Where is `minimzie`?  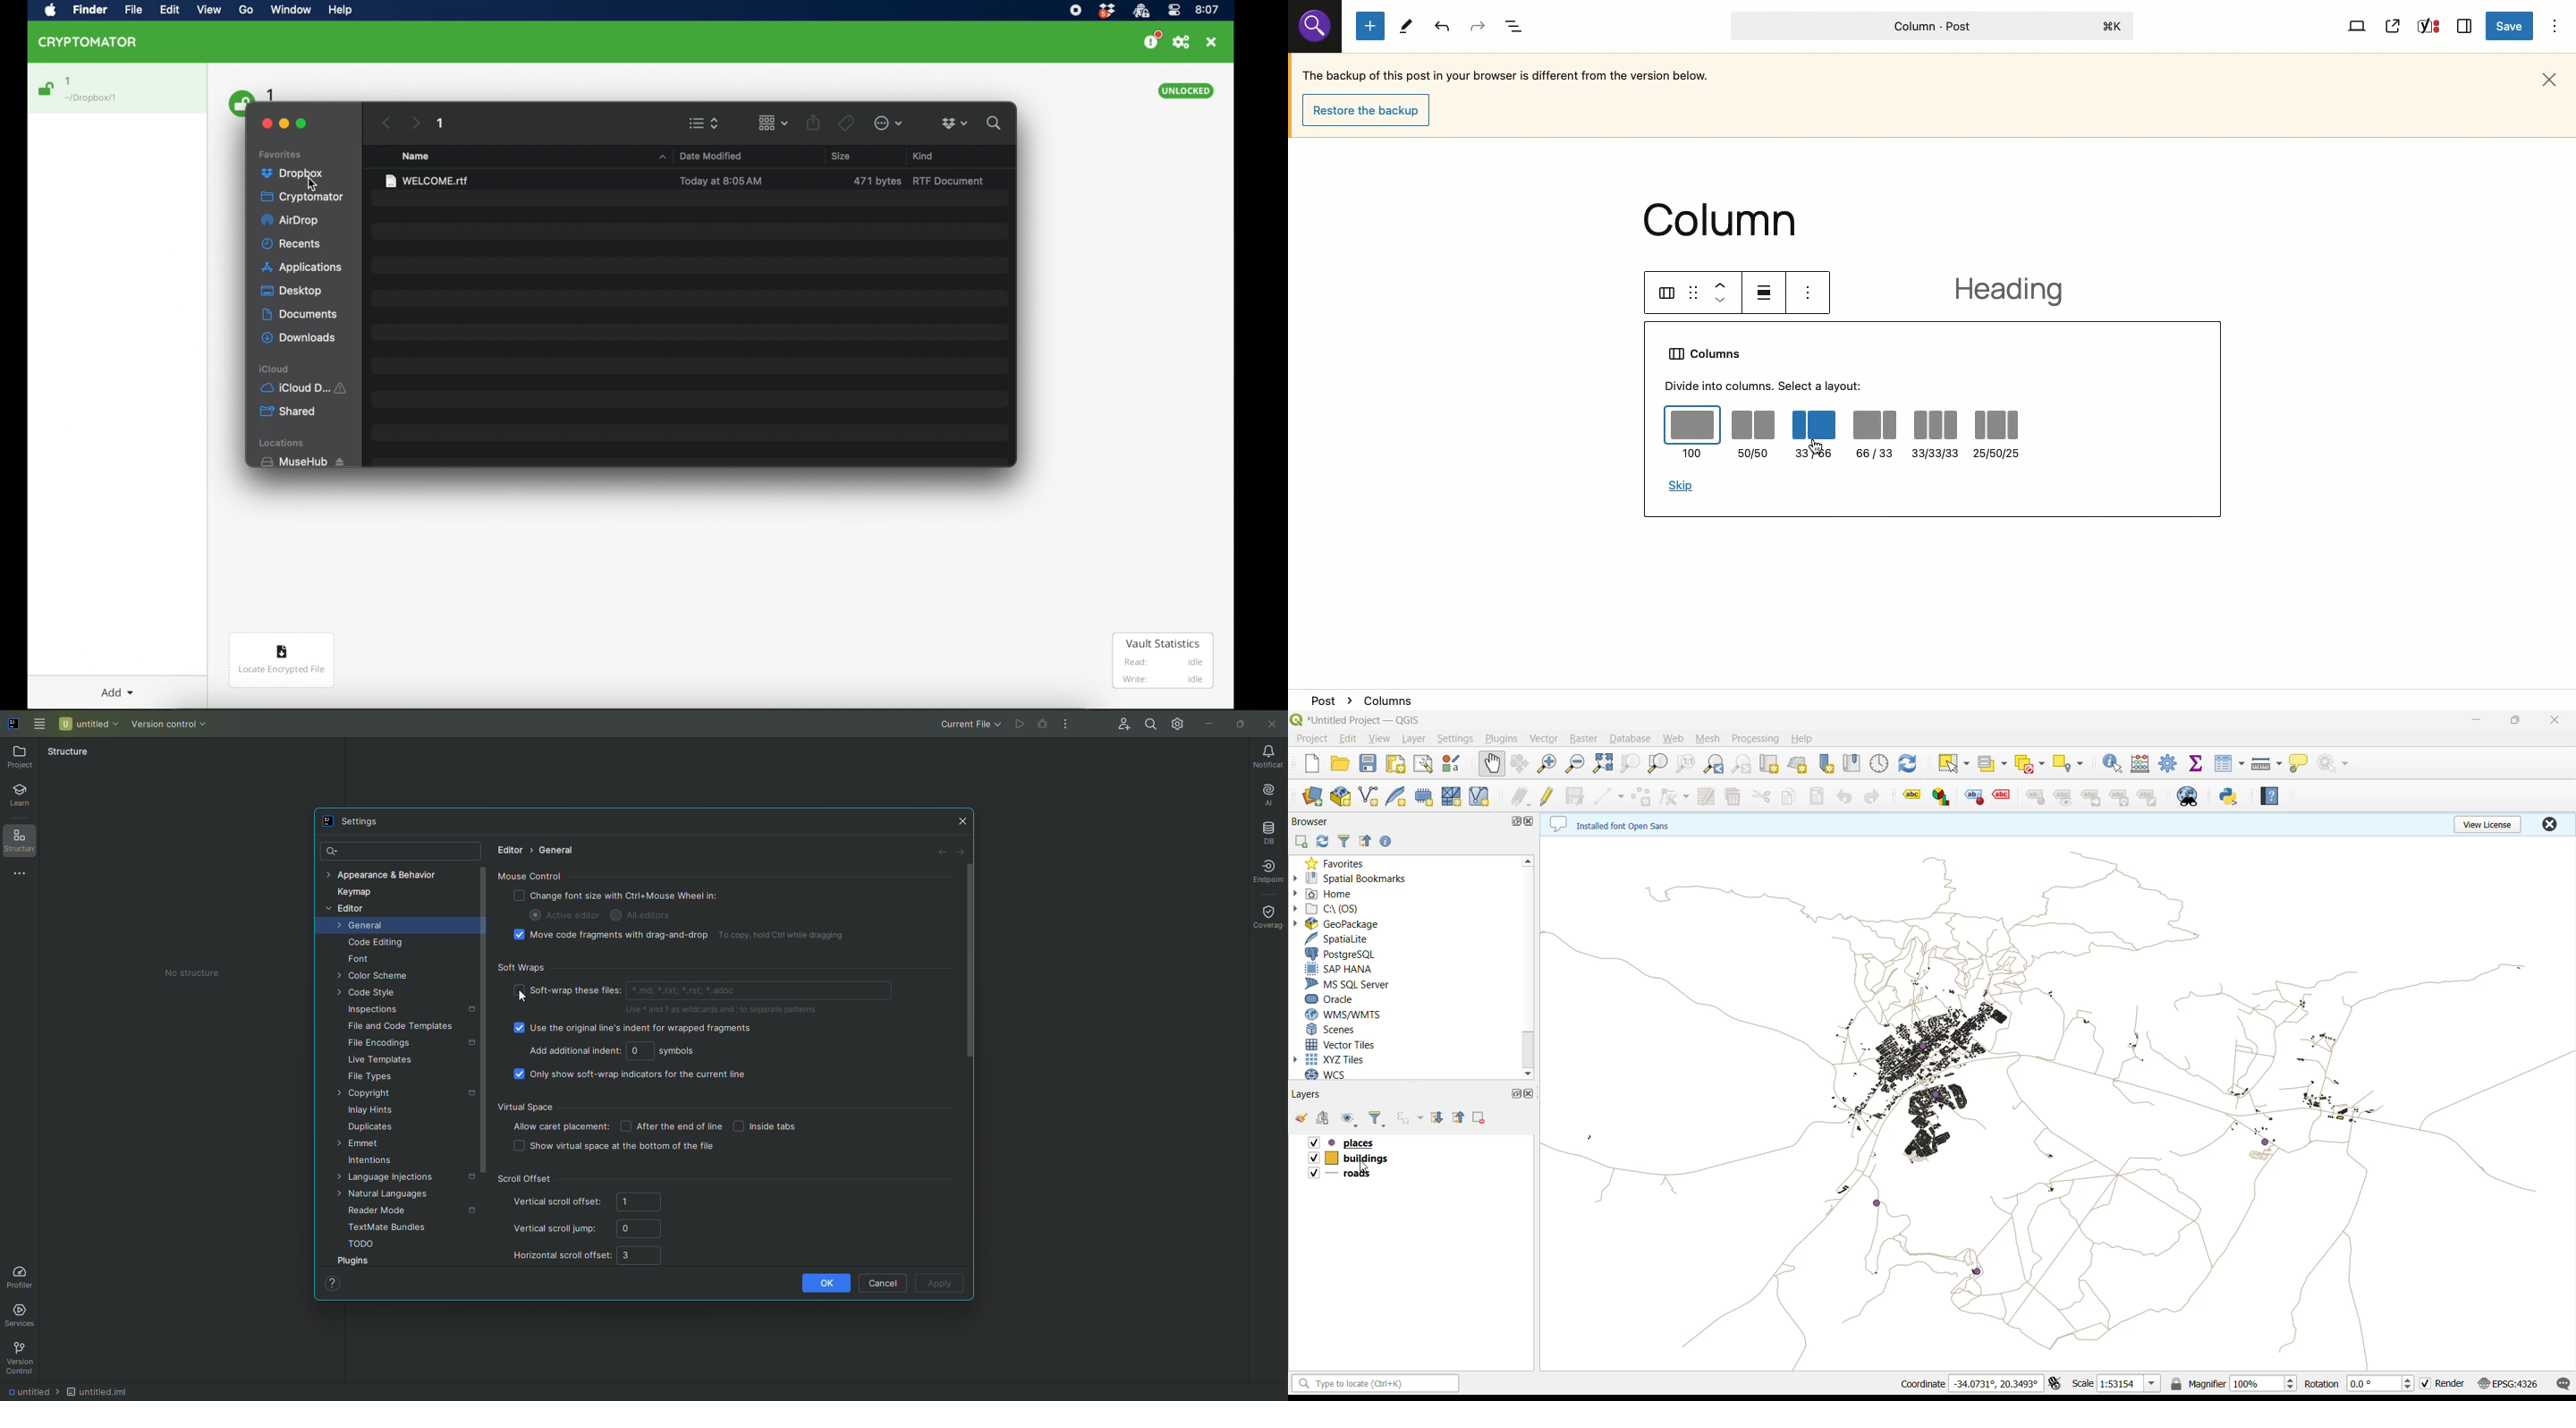 minimzie is located at coordinates (2475, 722).